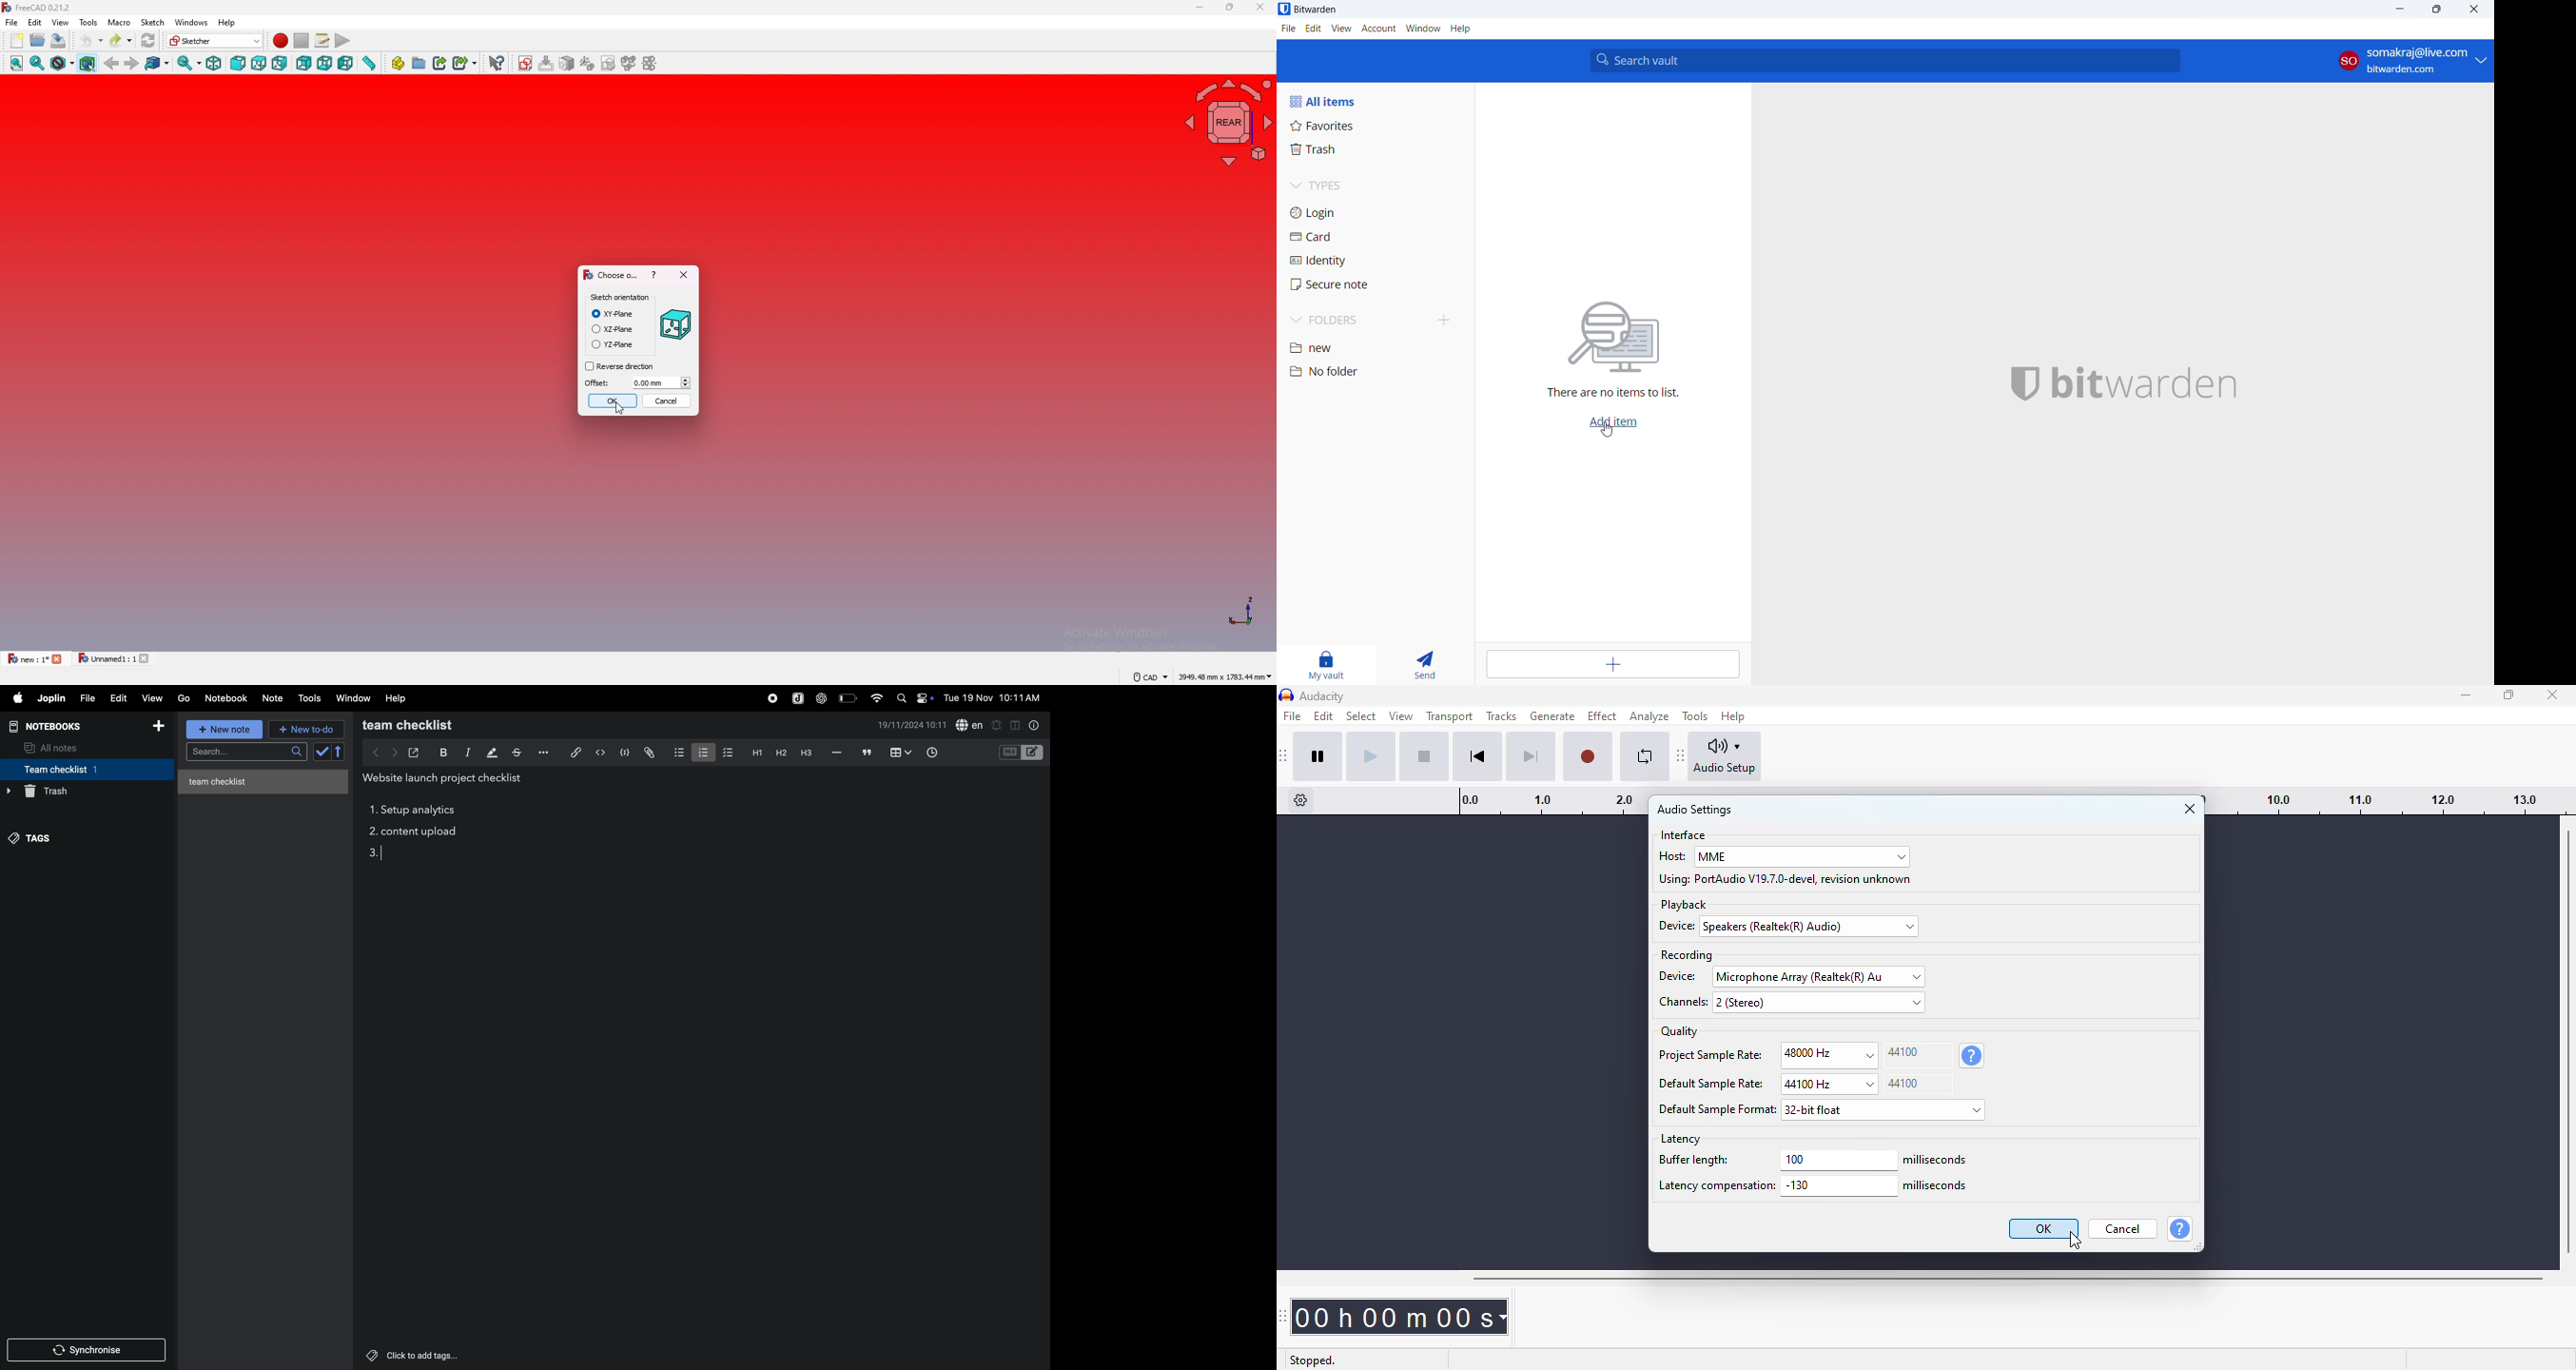  I want to click on battery, so click(847, 698).